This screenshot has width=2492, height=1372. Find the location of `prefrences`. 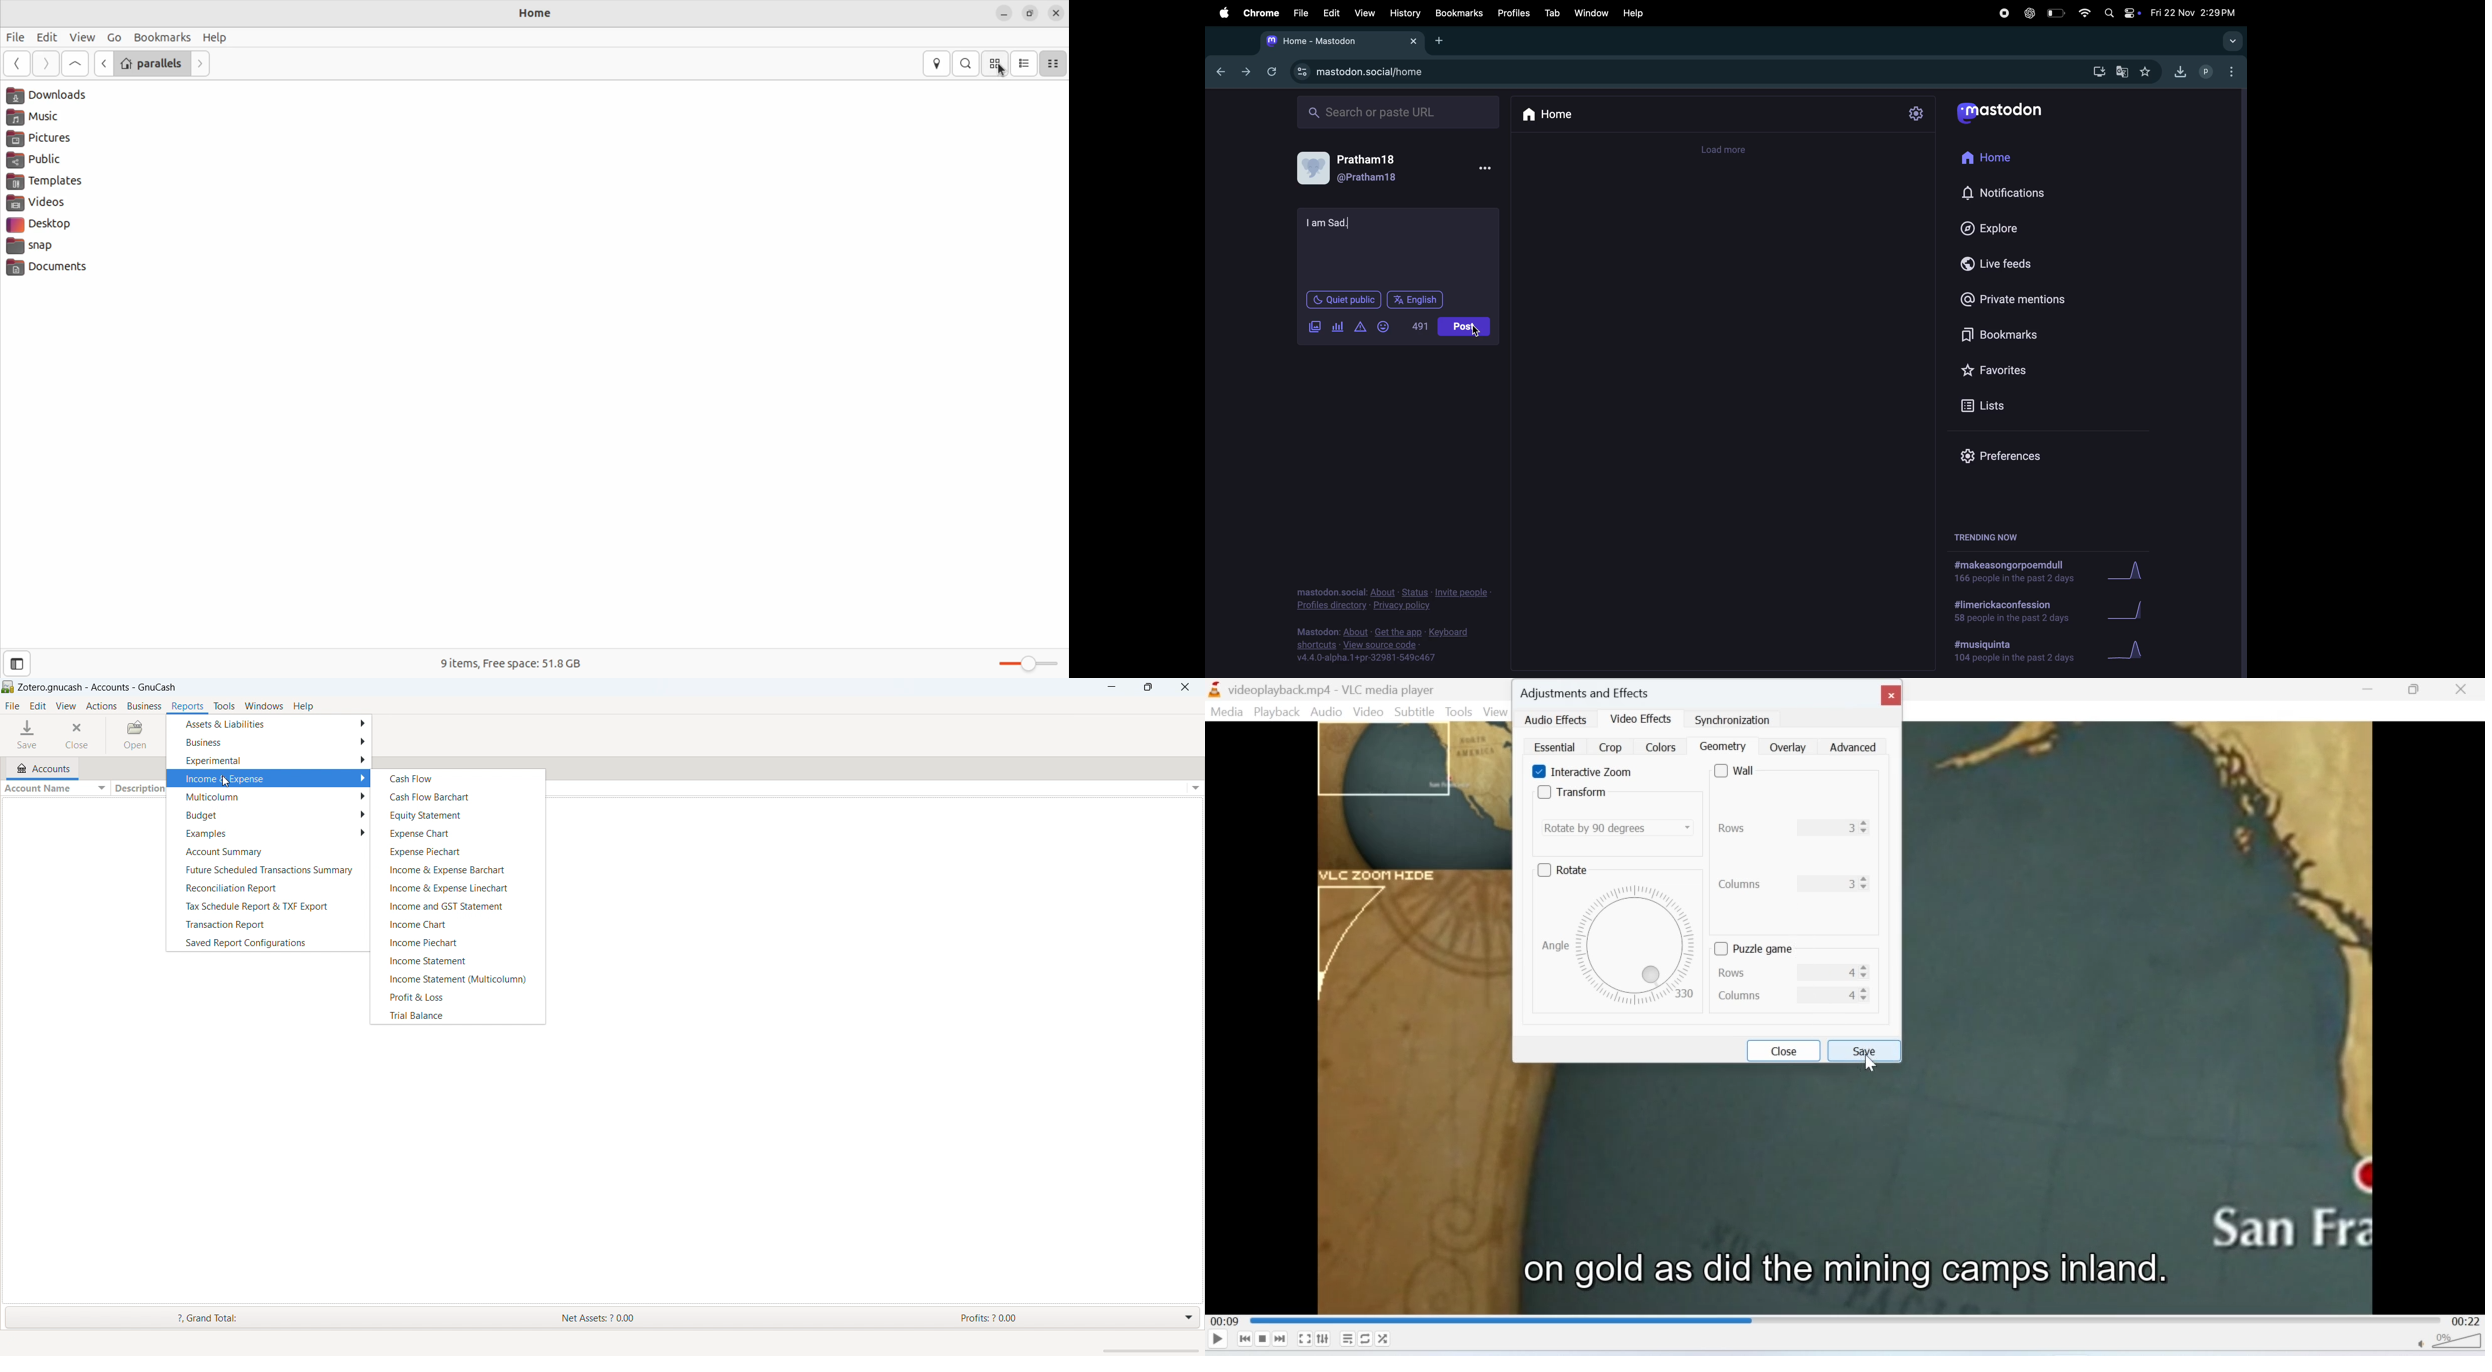

prefrences is located at coordinates (2007, 456).